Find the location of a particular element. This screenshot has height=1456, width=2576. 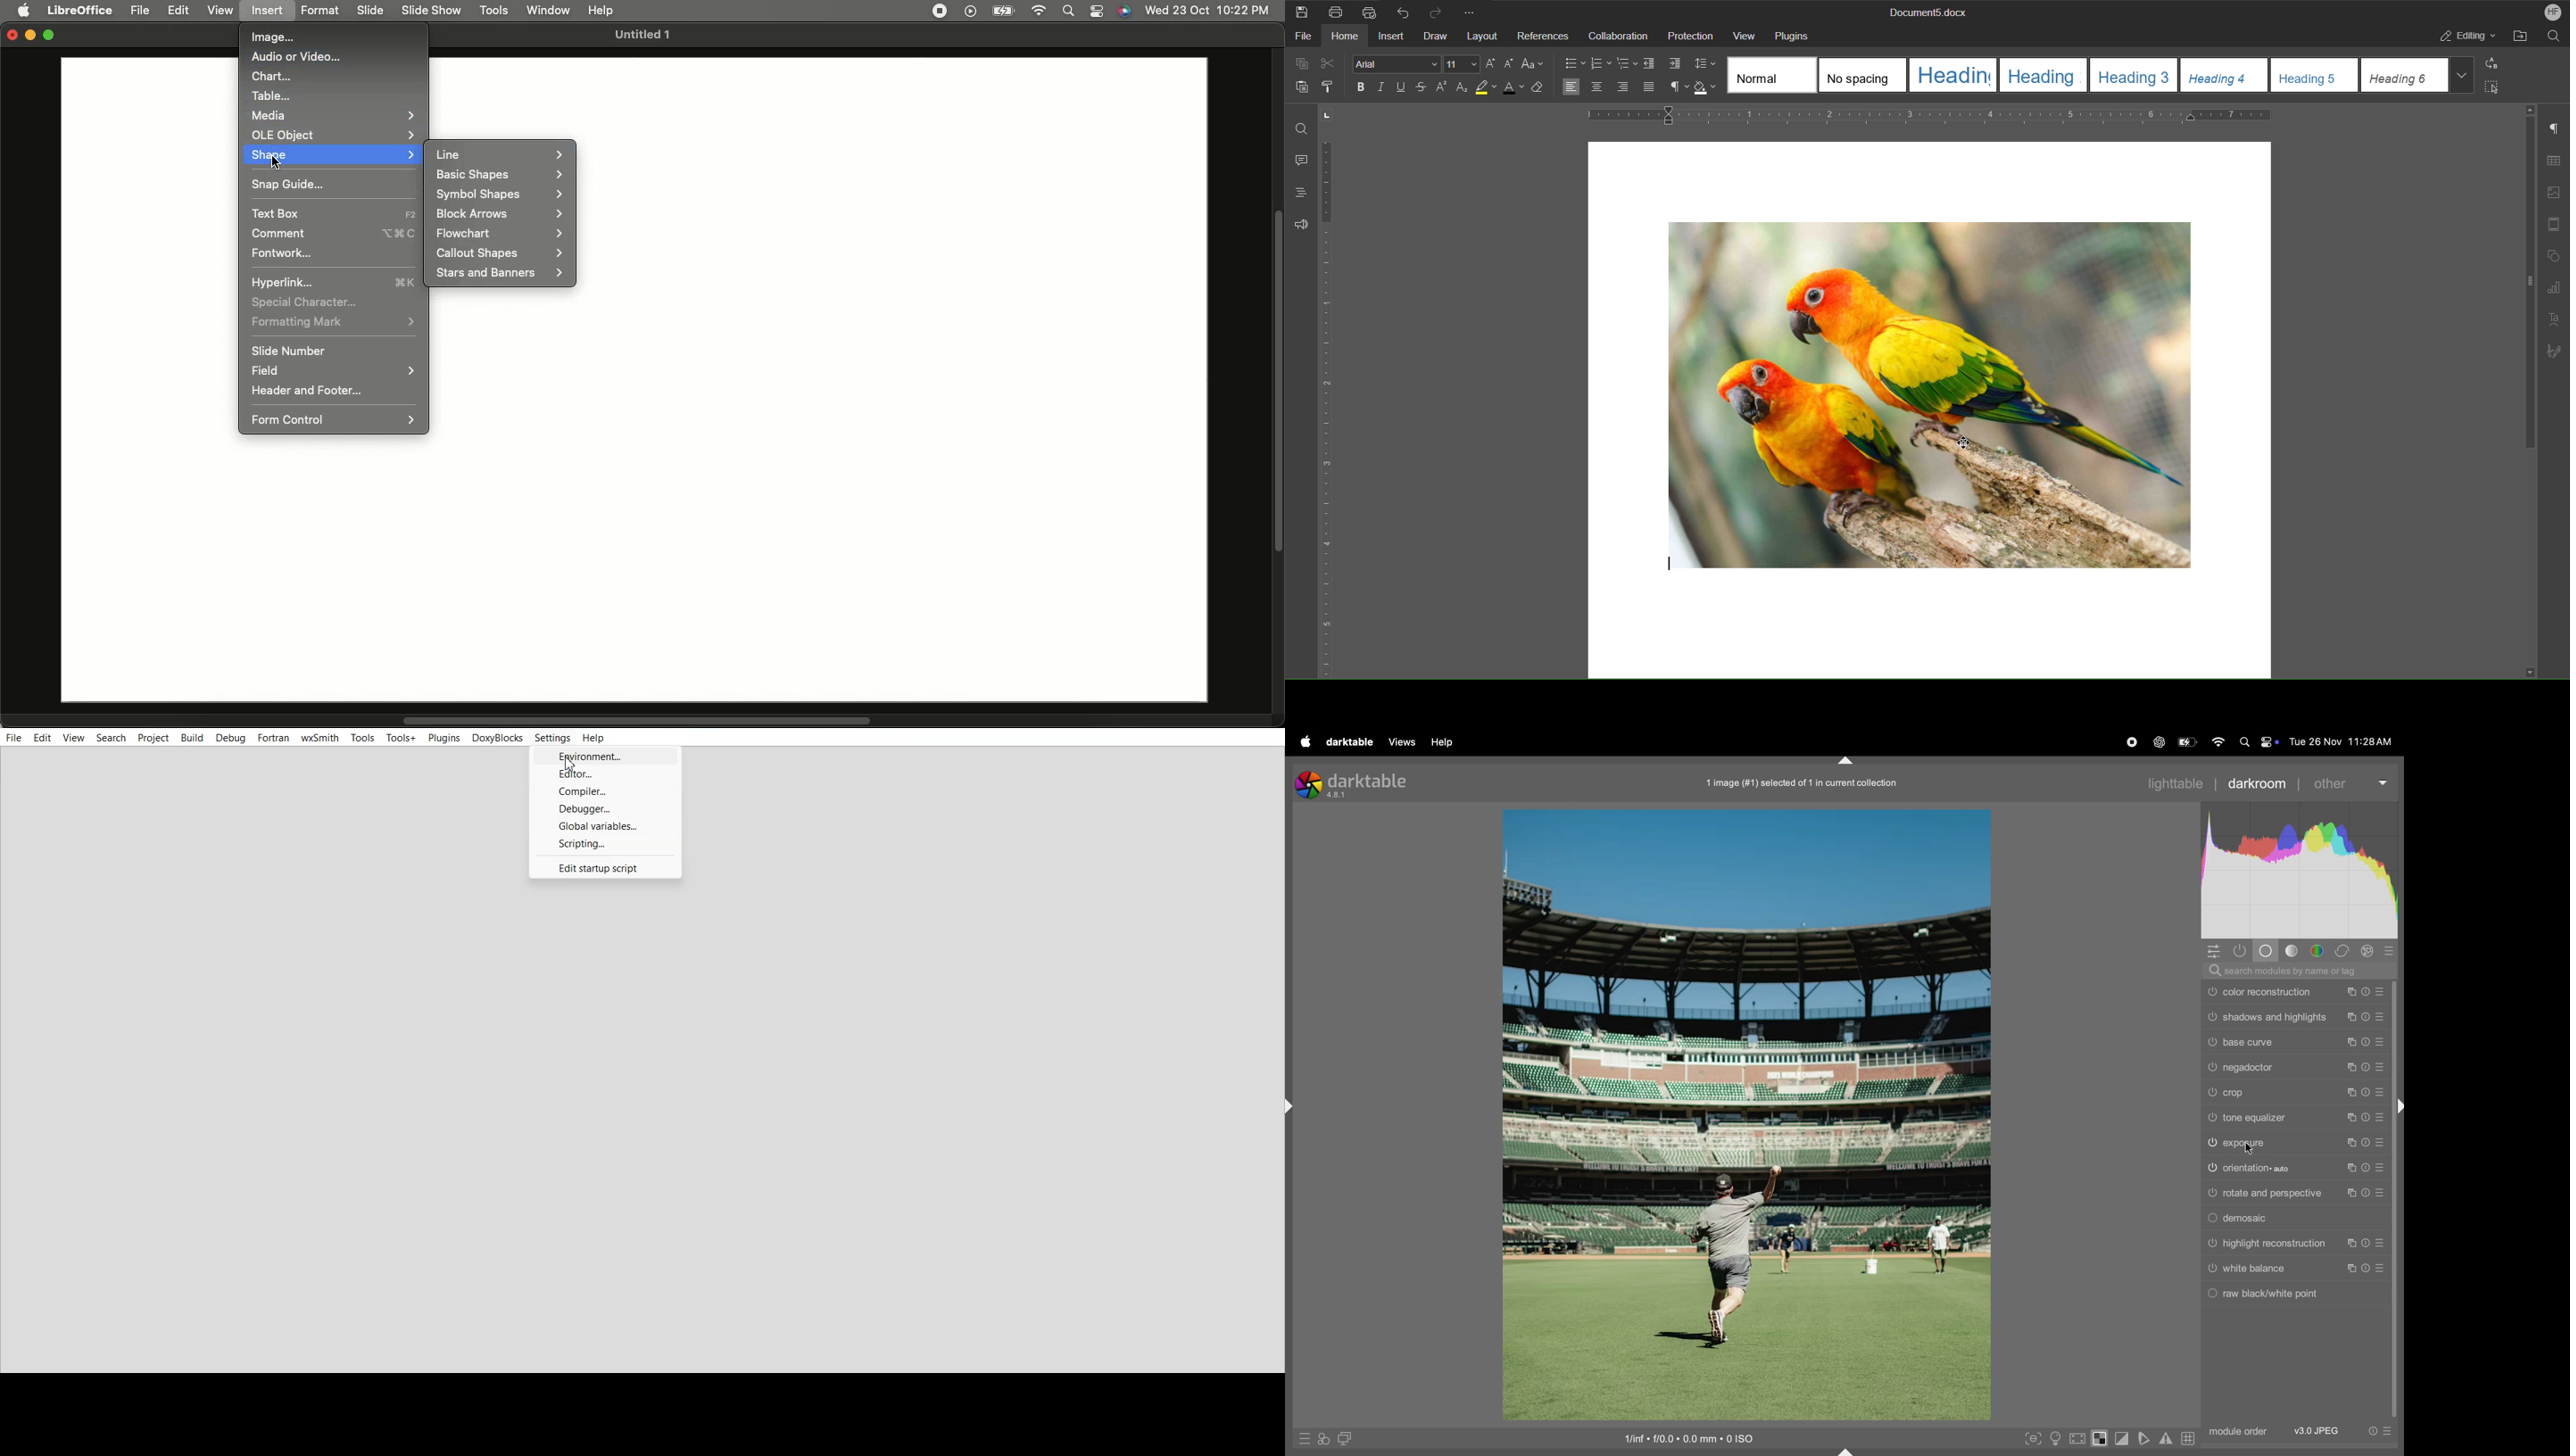

References is located at coordinates (1543, 36).